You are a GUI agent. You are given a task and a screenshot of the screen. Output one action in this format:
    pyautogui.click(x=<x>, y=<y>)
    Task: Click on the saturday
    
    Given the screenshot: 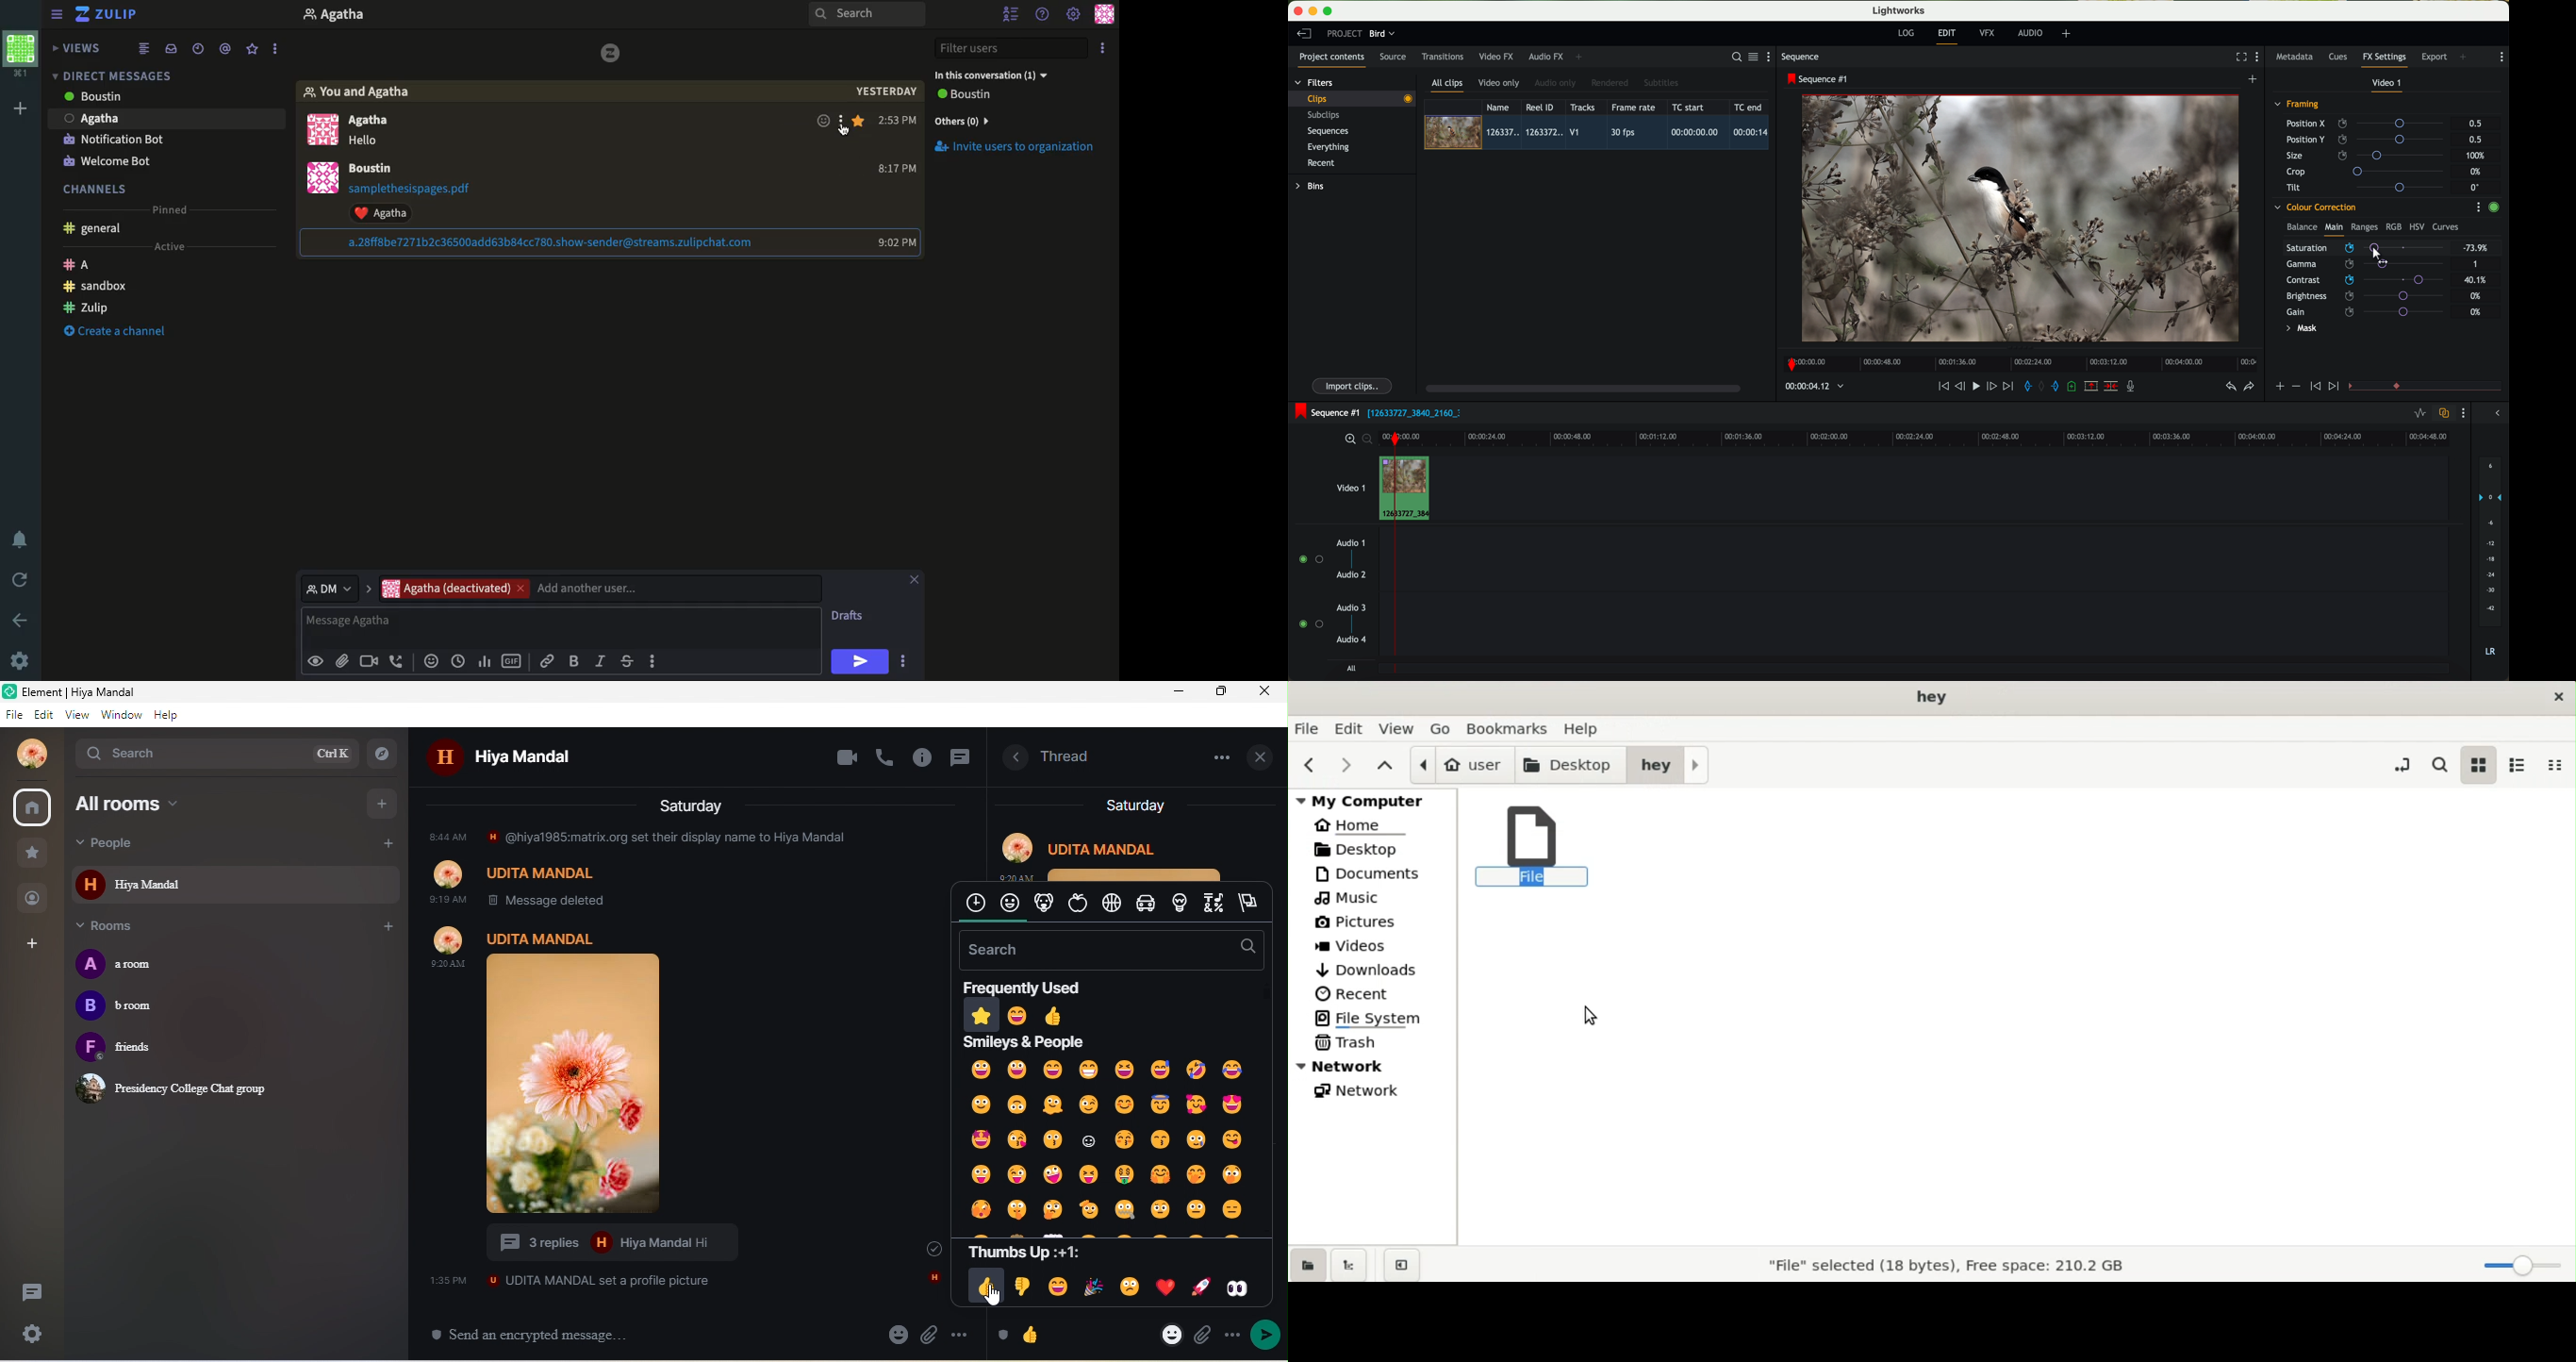 What is the action you would take?
    pyautogui.click(x=1134, y=806)
    